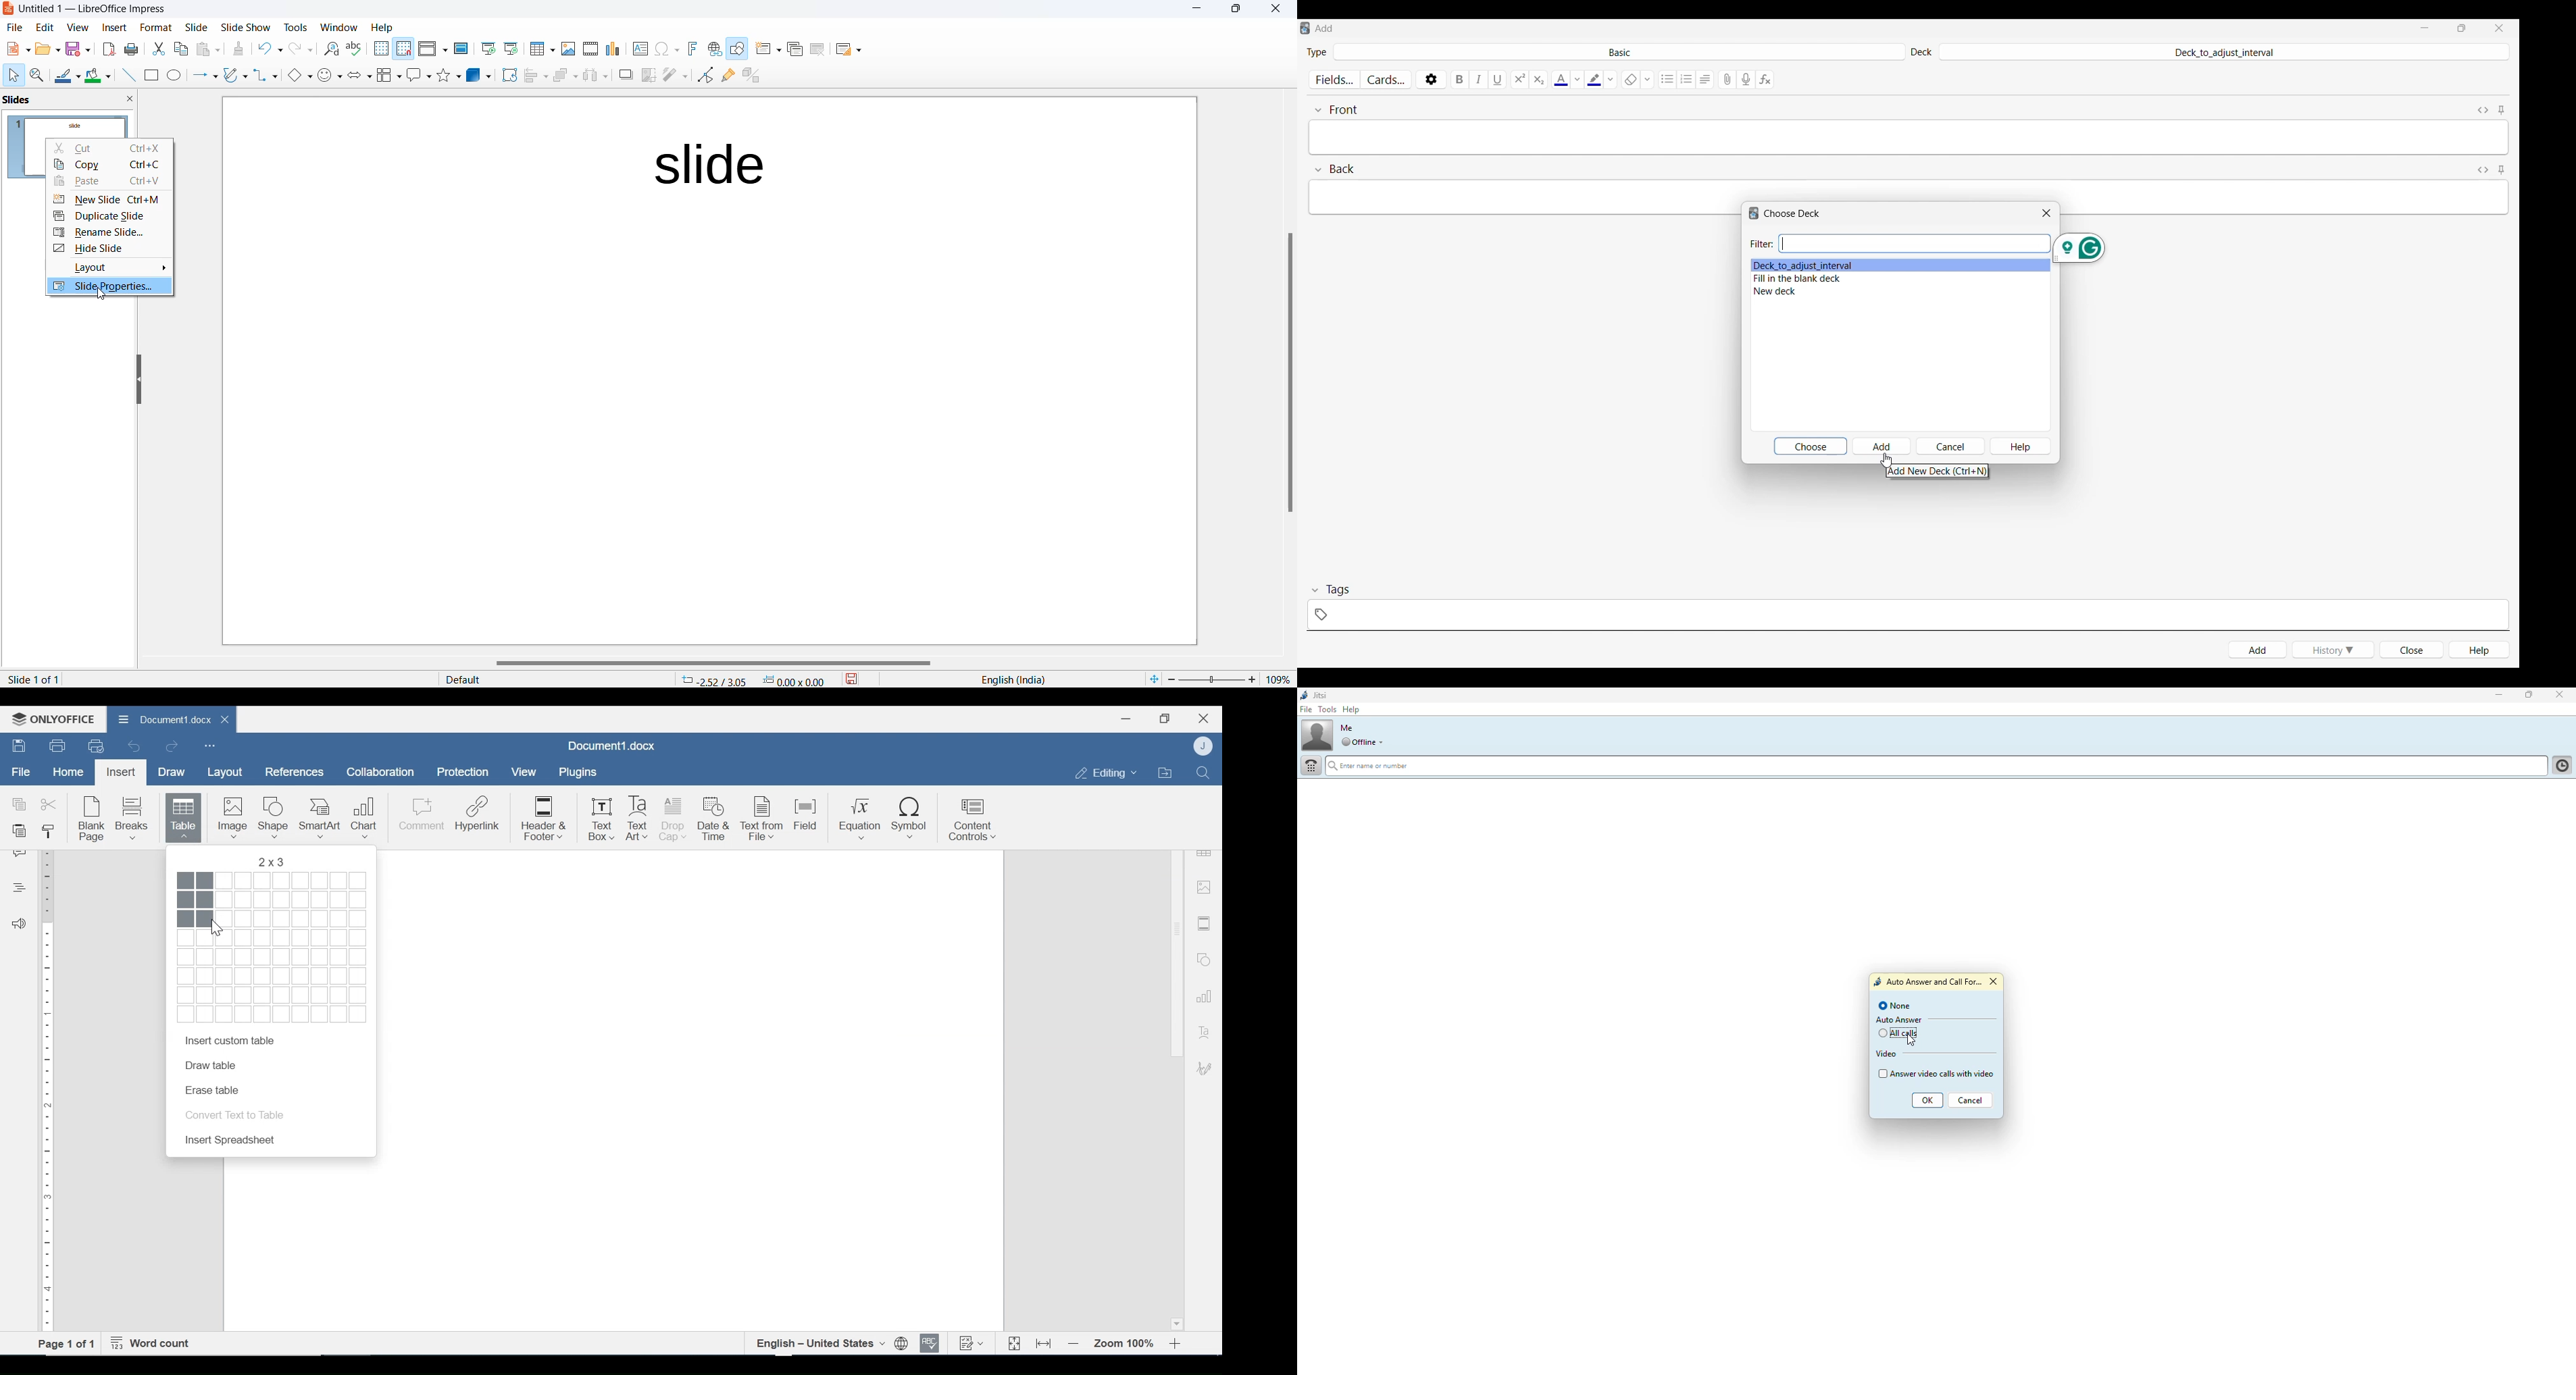  What do you see at coordinates (1202, 1070) in the screenshot?
I see `Signature` at bounding box center [1202, 1070].